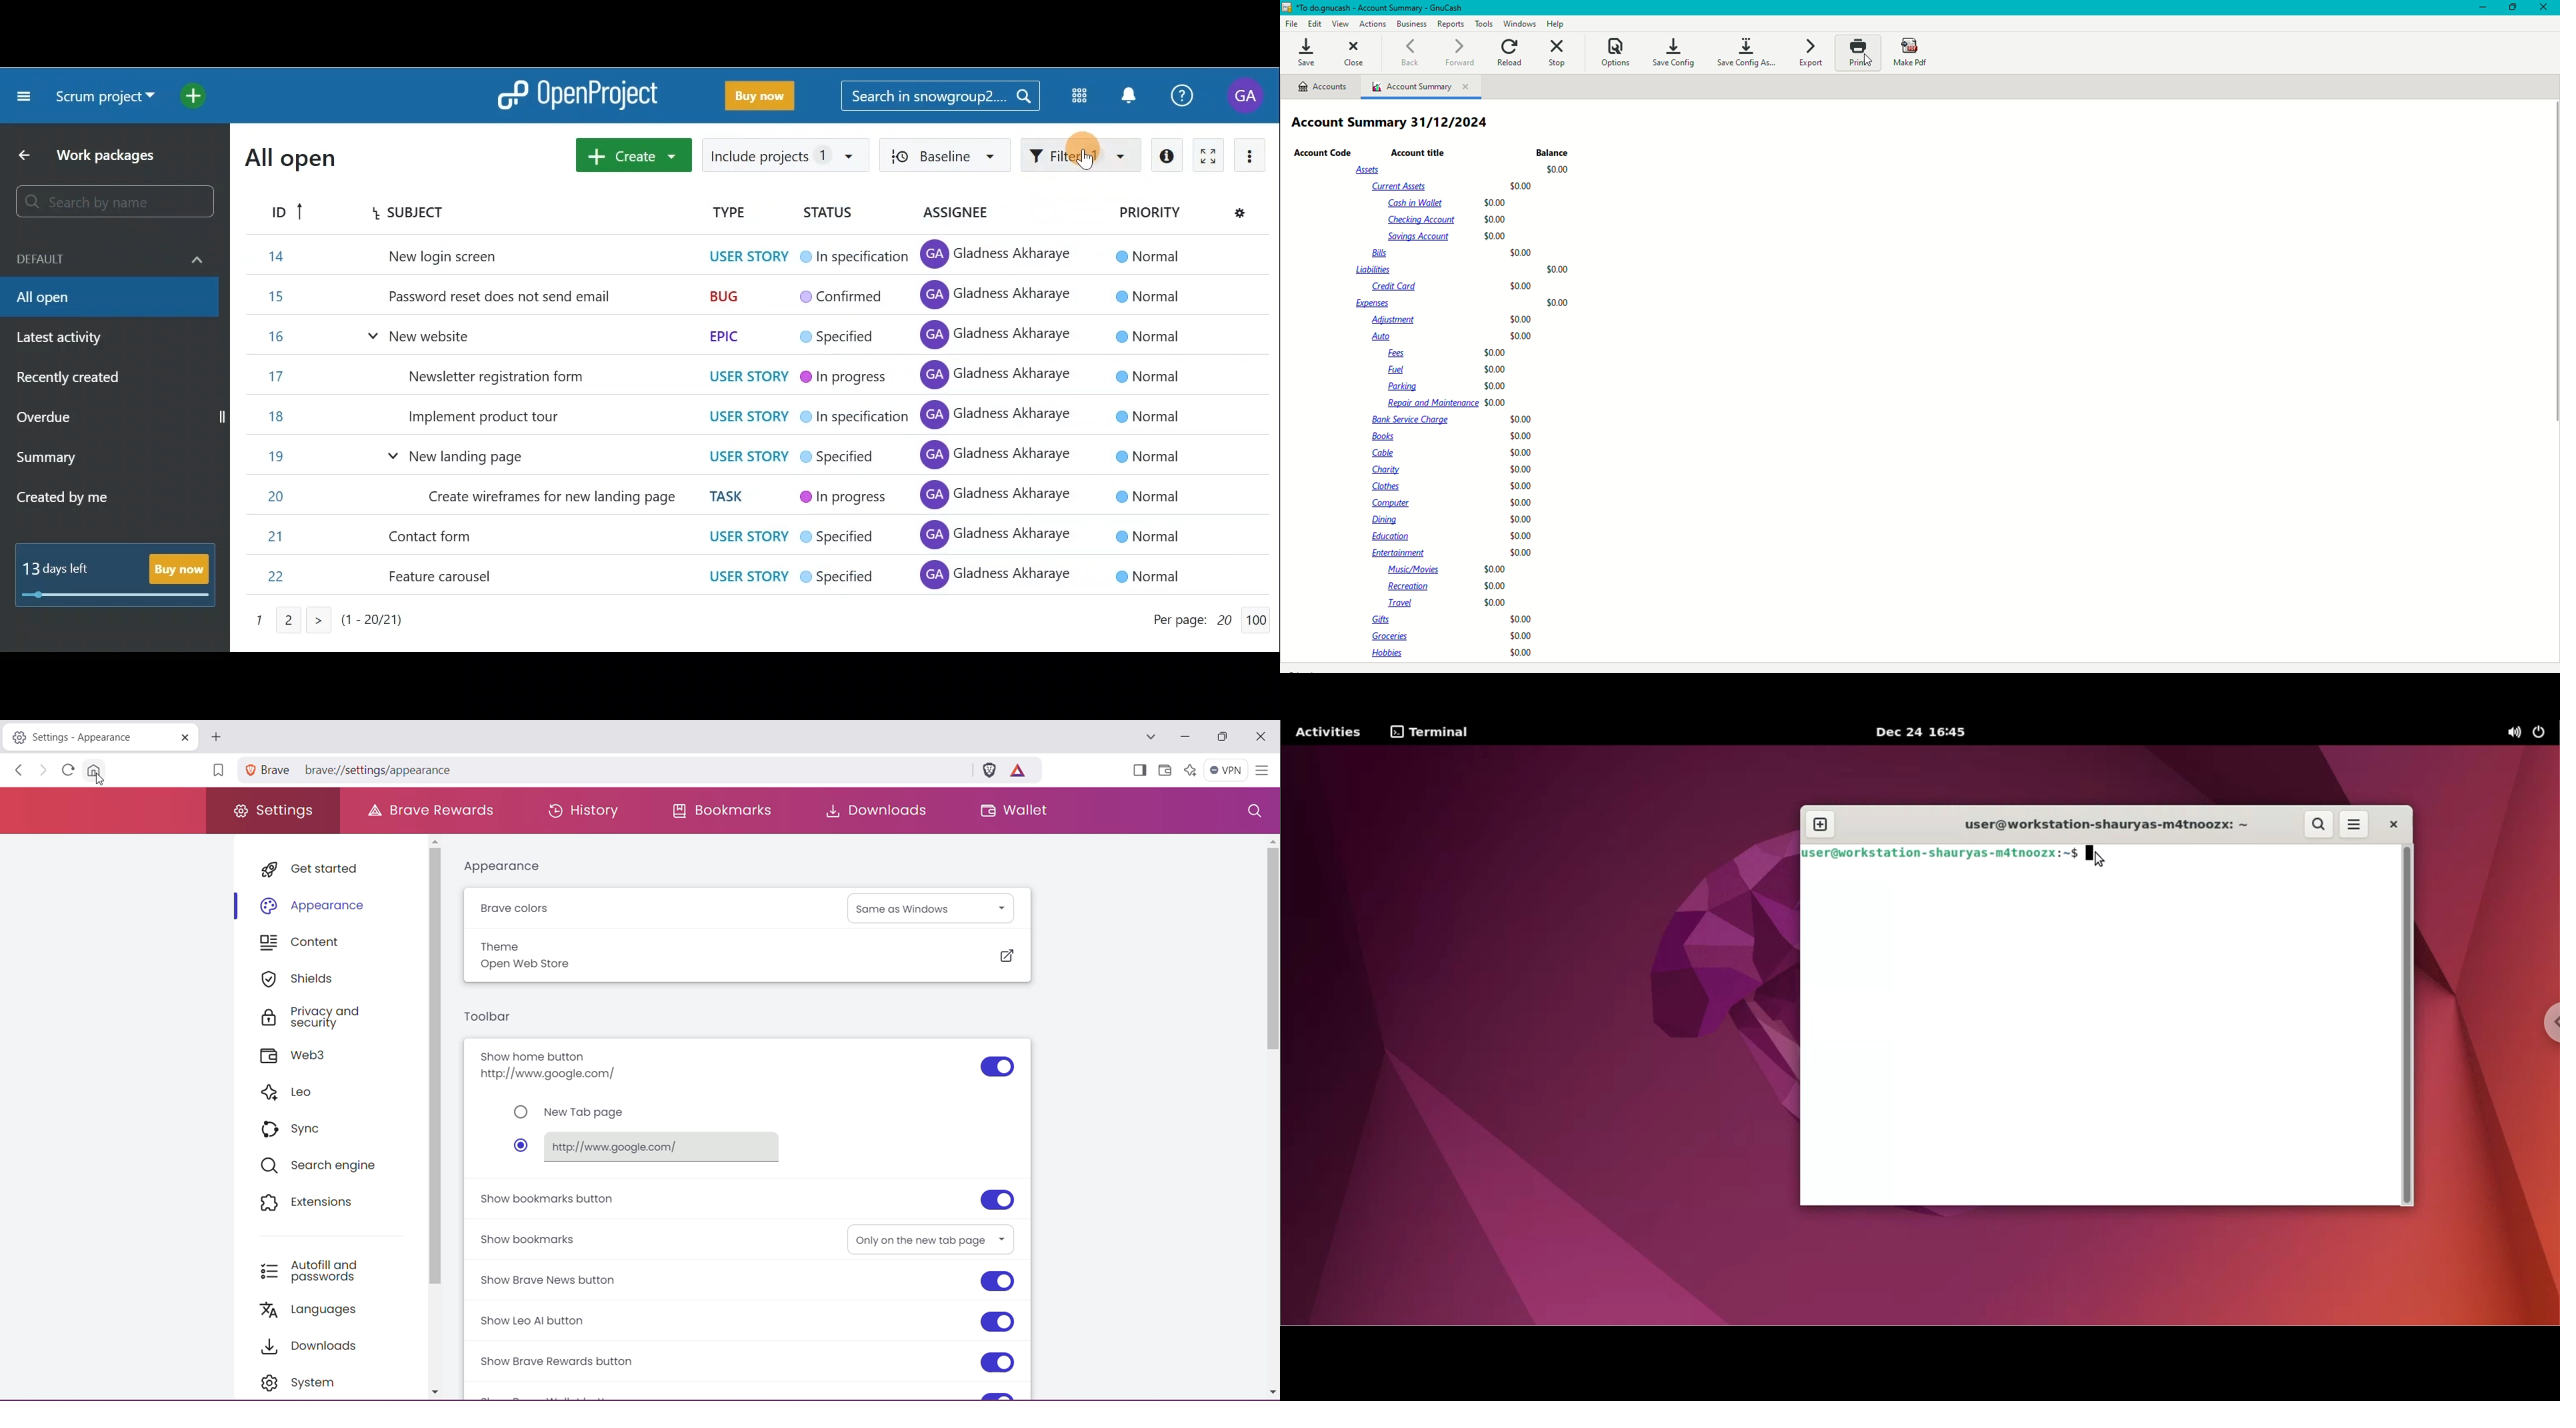 This screenshot has height=1428, width=2576. Describe the element at coordinates (933, 907) in the screenshot. I see `Set Brave colors from the list` at that location.